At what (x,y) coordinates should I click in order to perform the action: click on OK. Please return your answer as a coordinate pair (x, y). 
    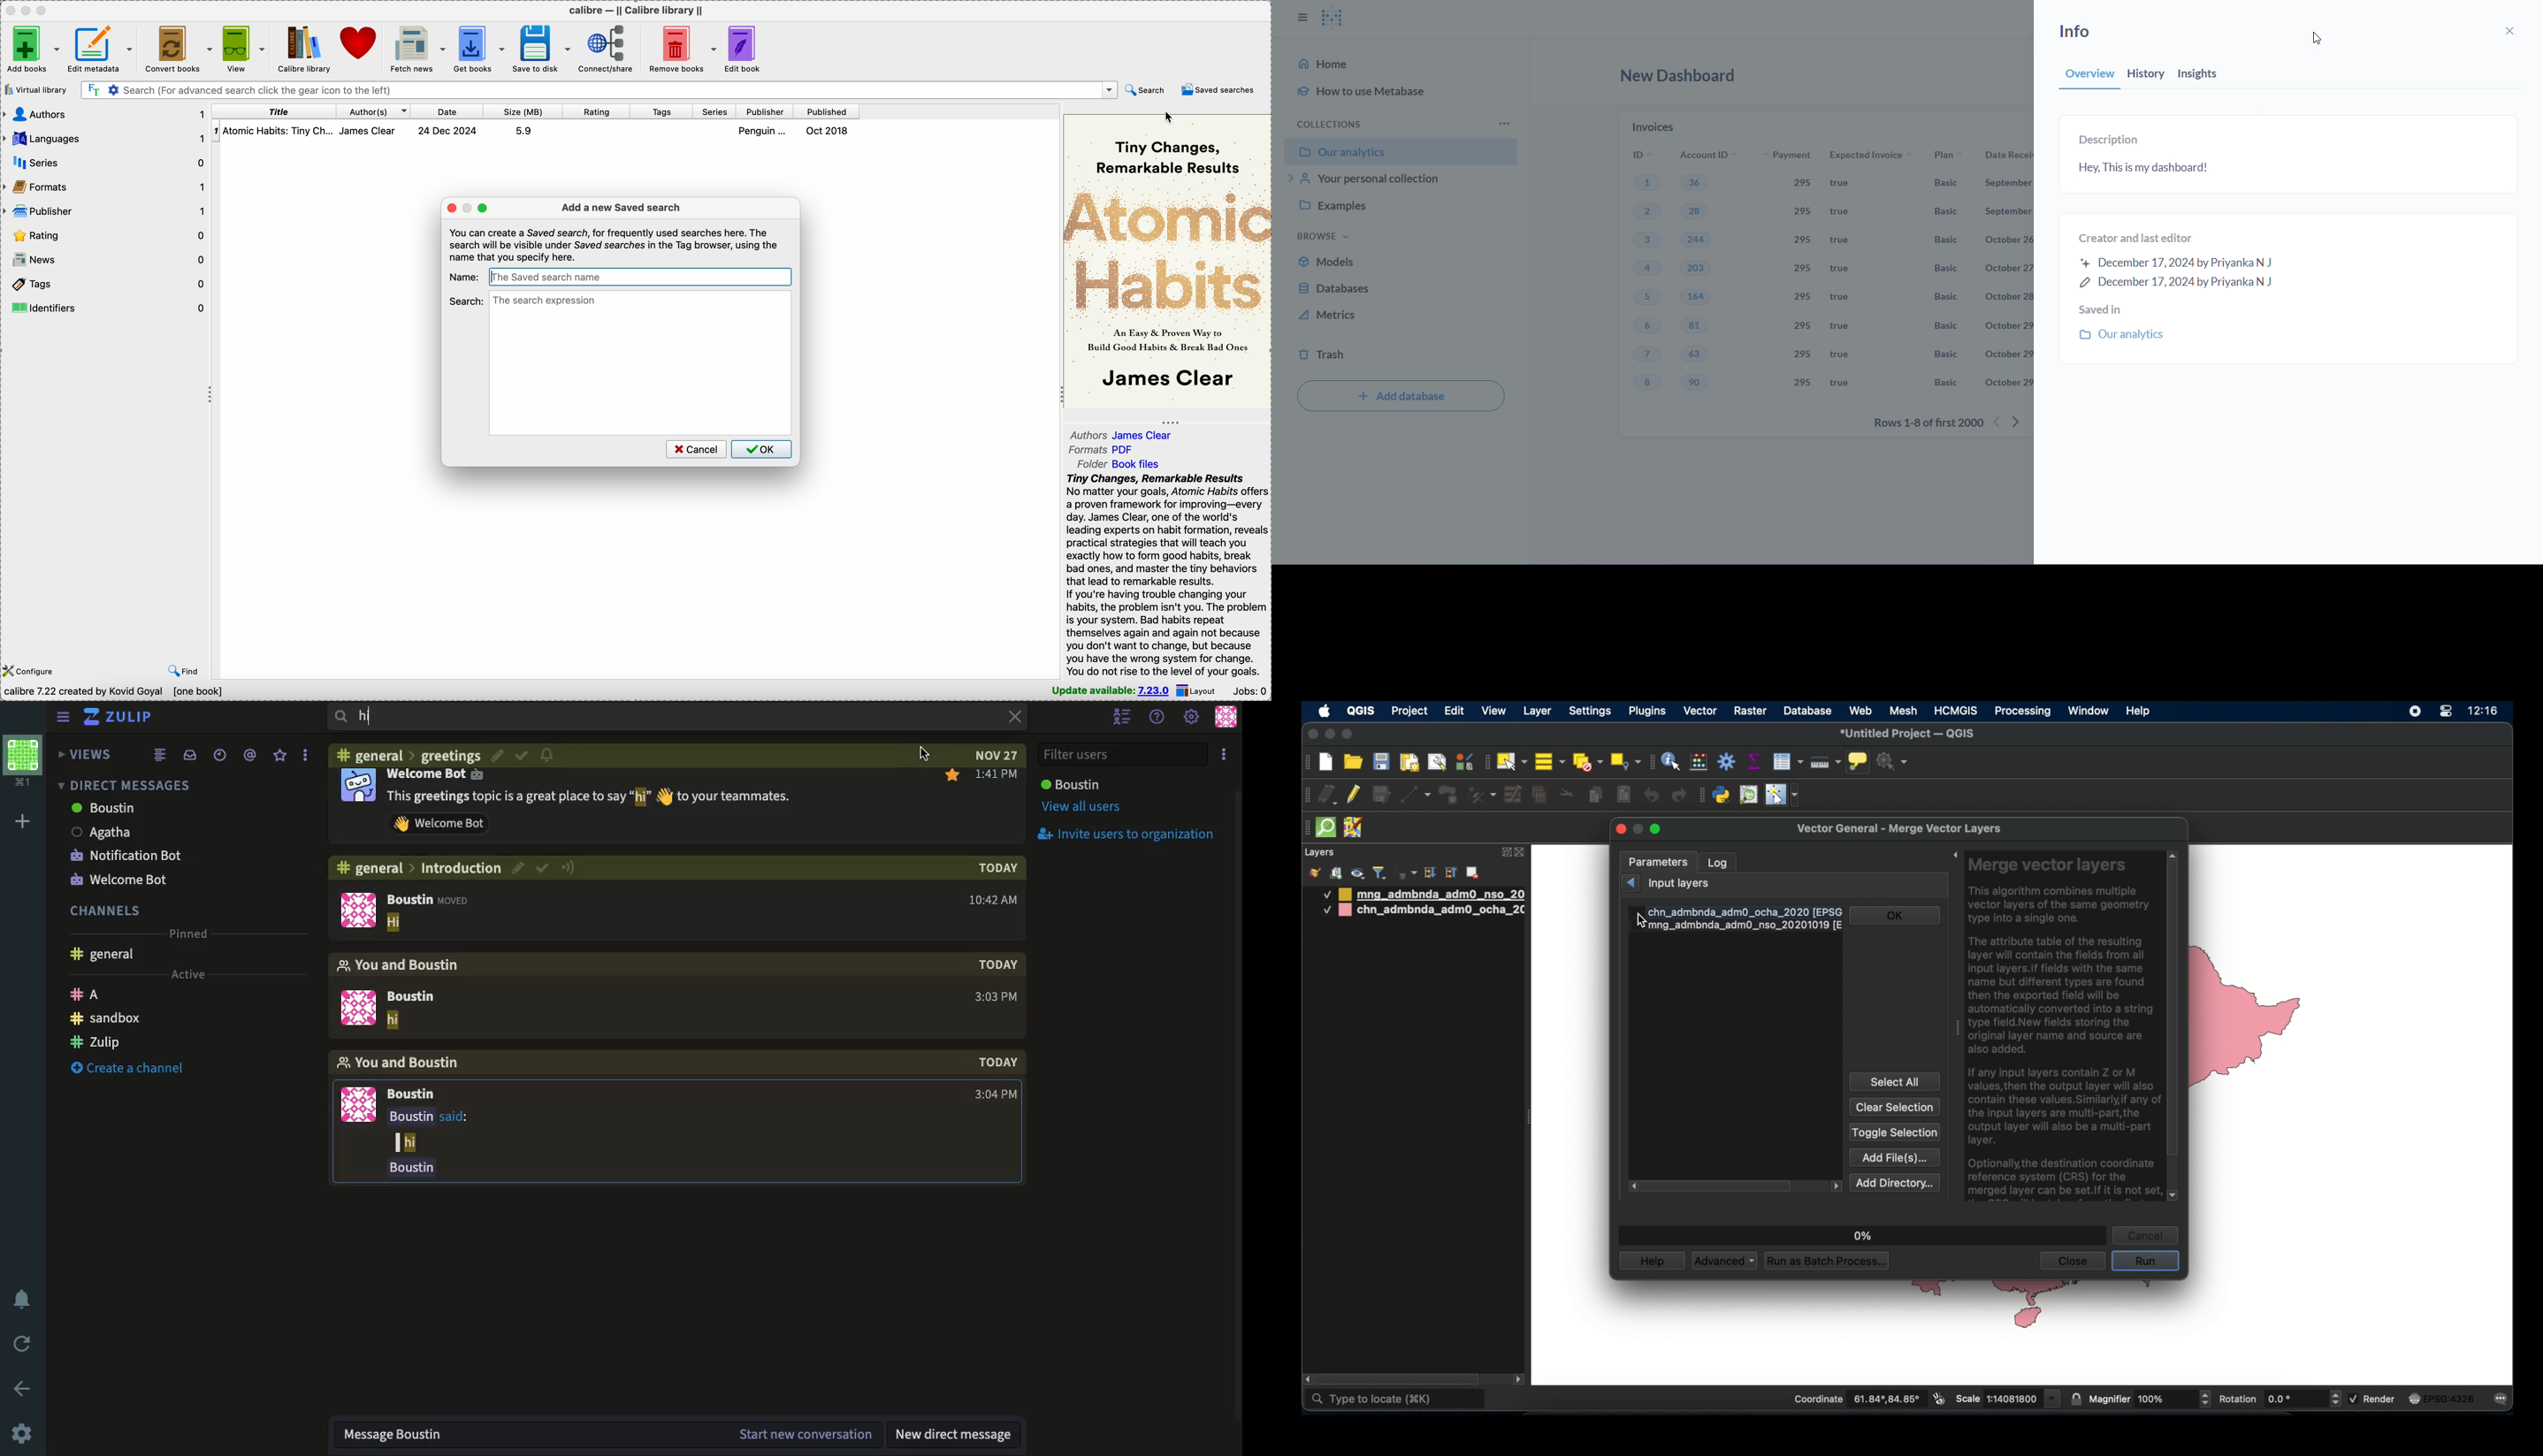
    Looking at the image, I should click on (761, 449).